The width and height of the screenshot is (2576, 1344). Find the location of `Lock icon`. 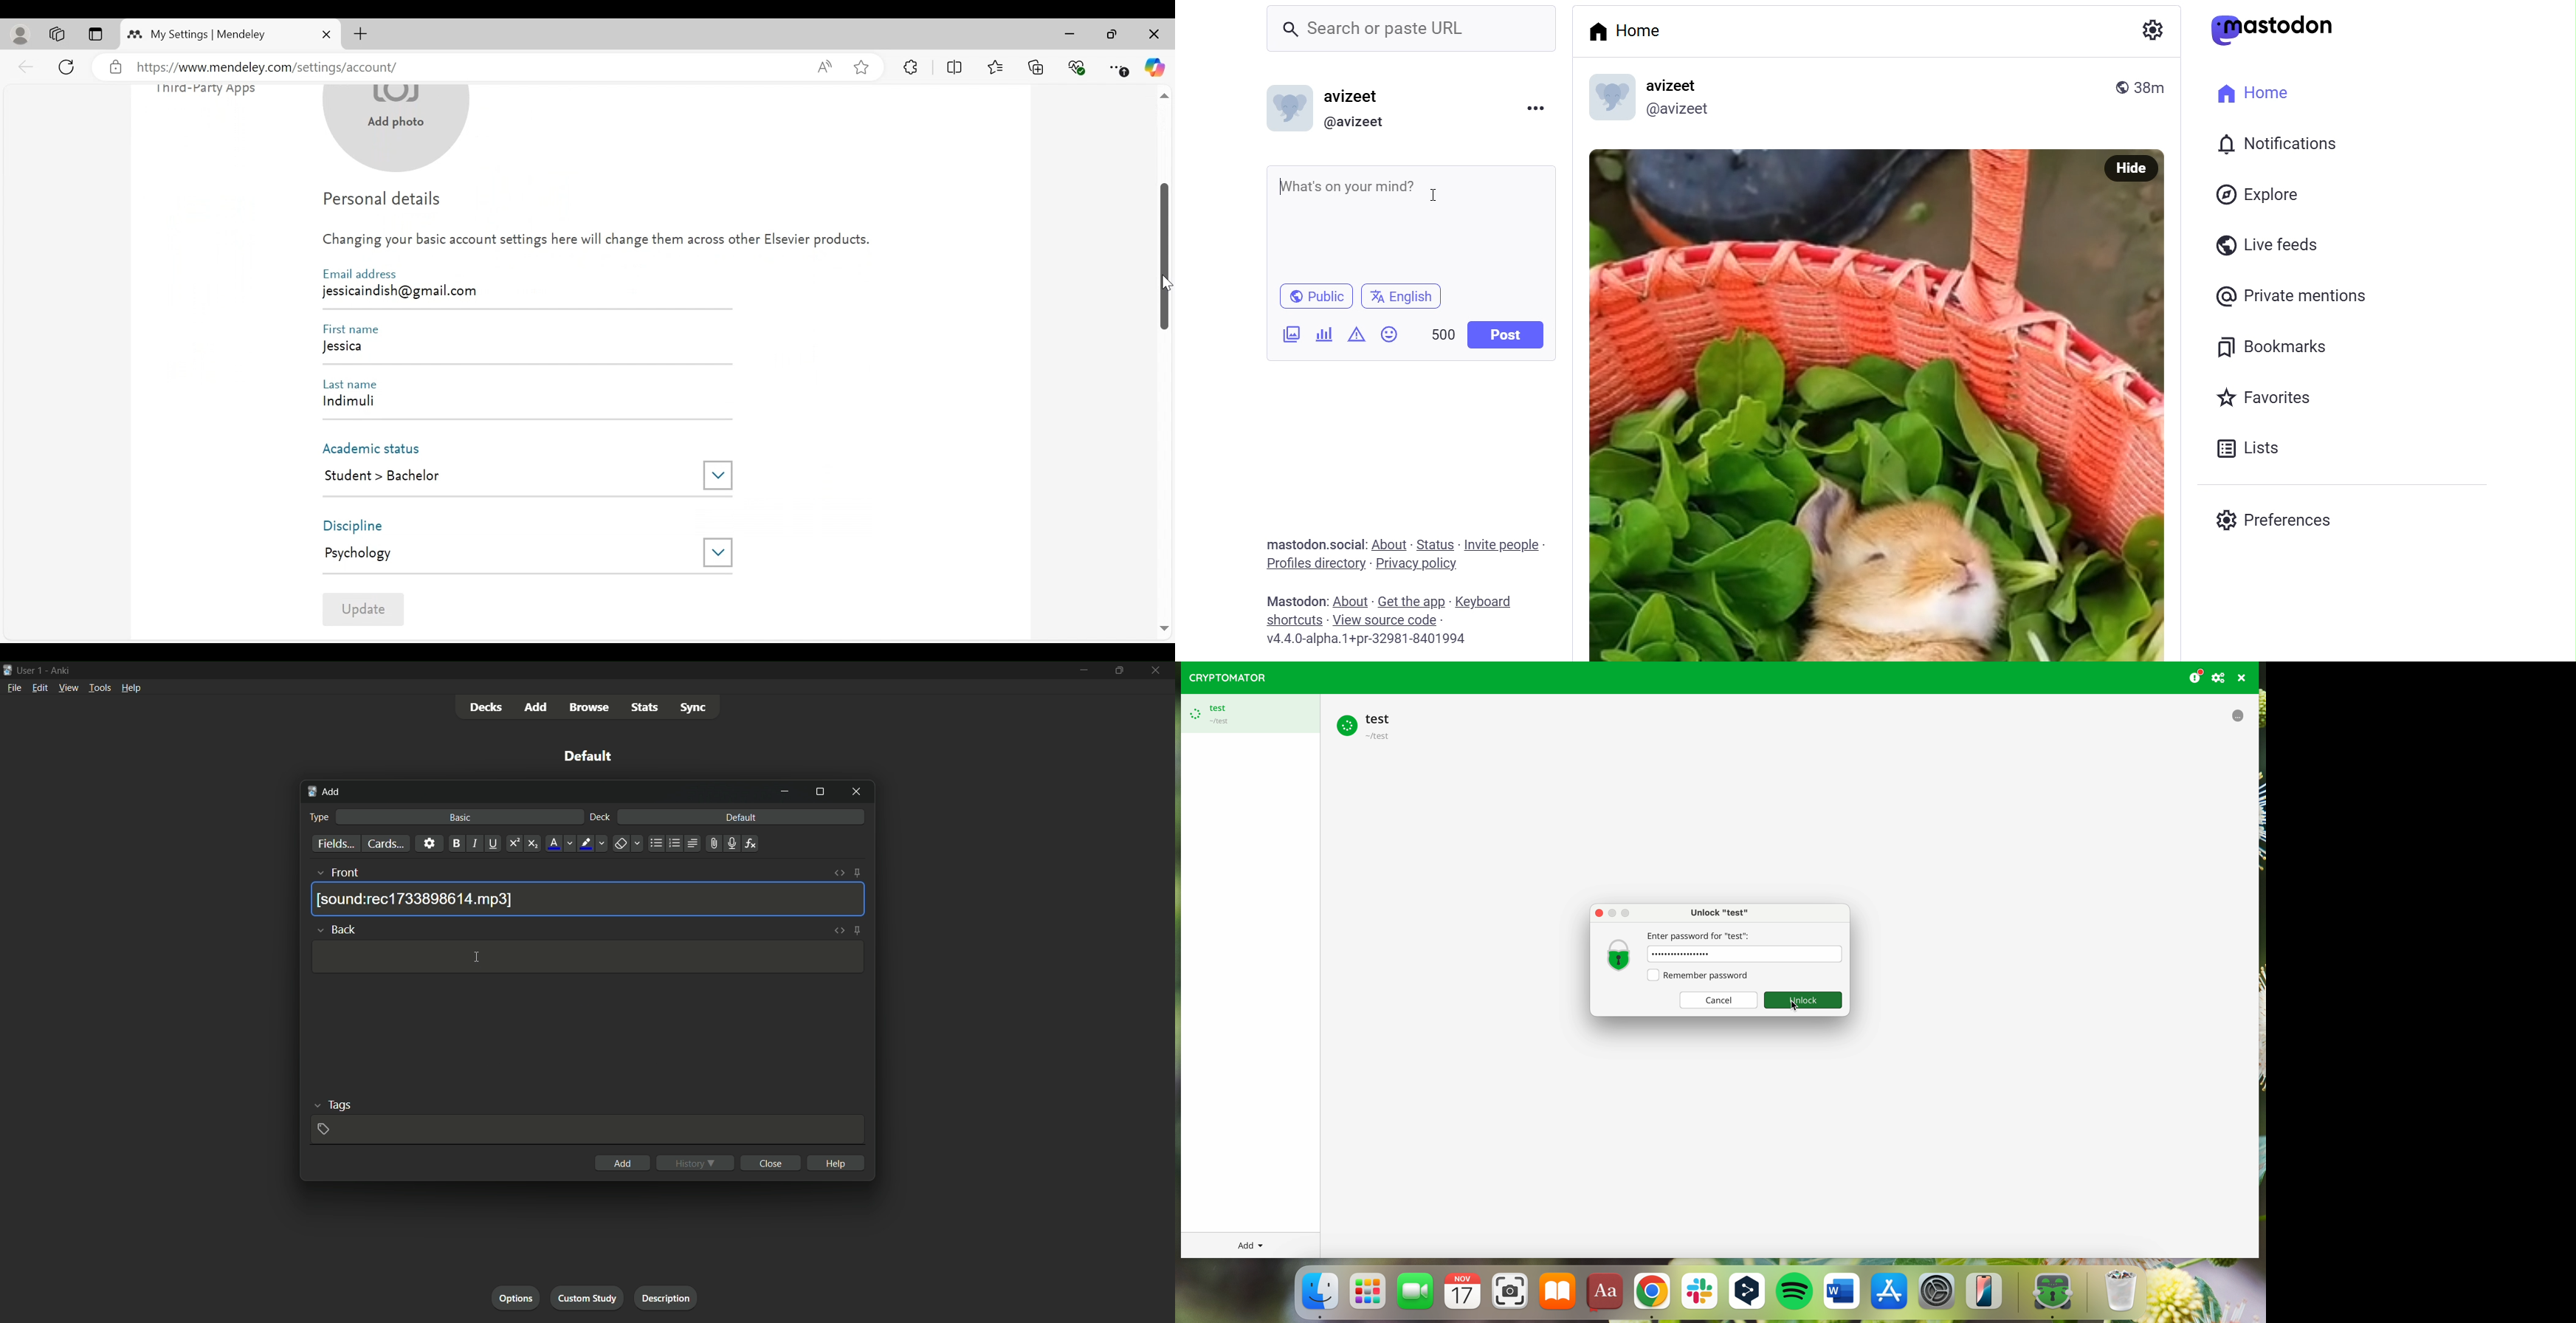

Lock icon is located at coordinates (1617, 954).